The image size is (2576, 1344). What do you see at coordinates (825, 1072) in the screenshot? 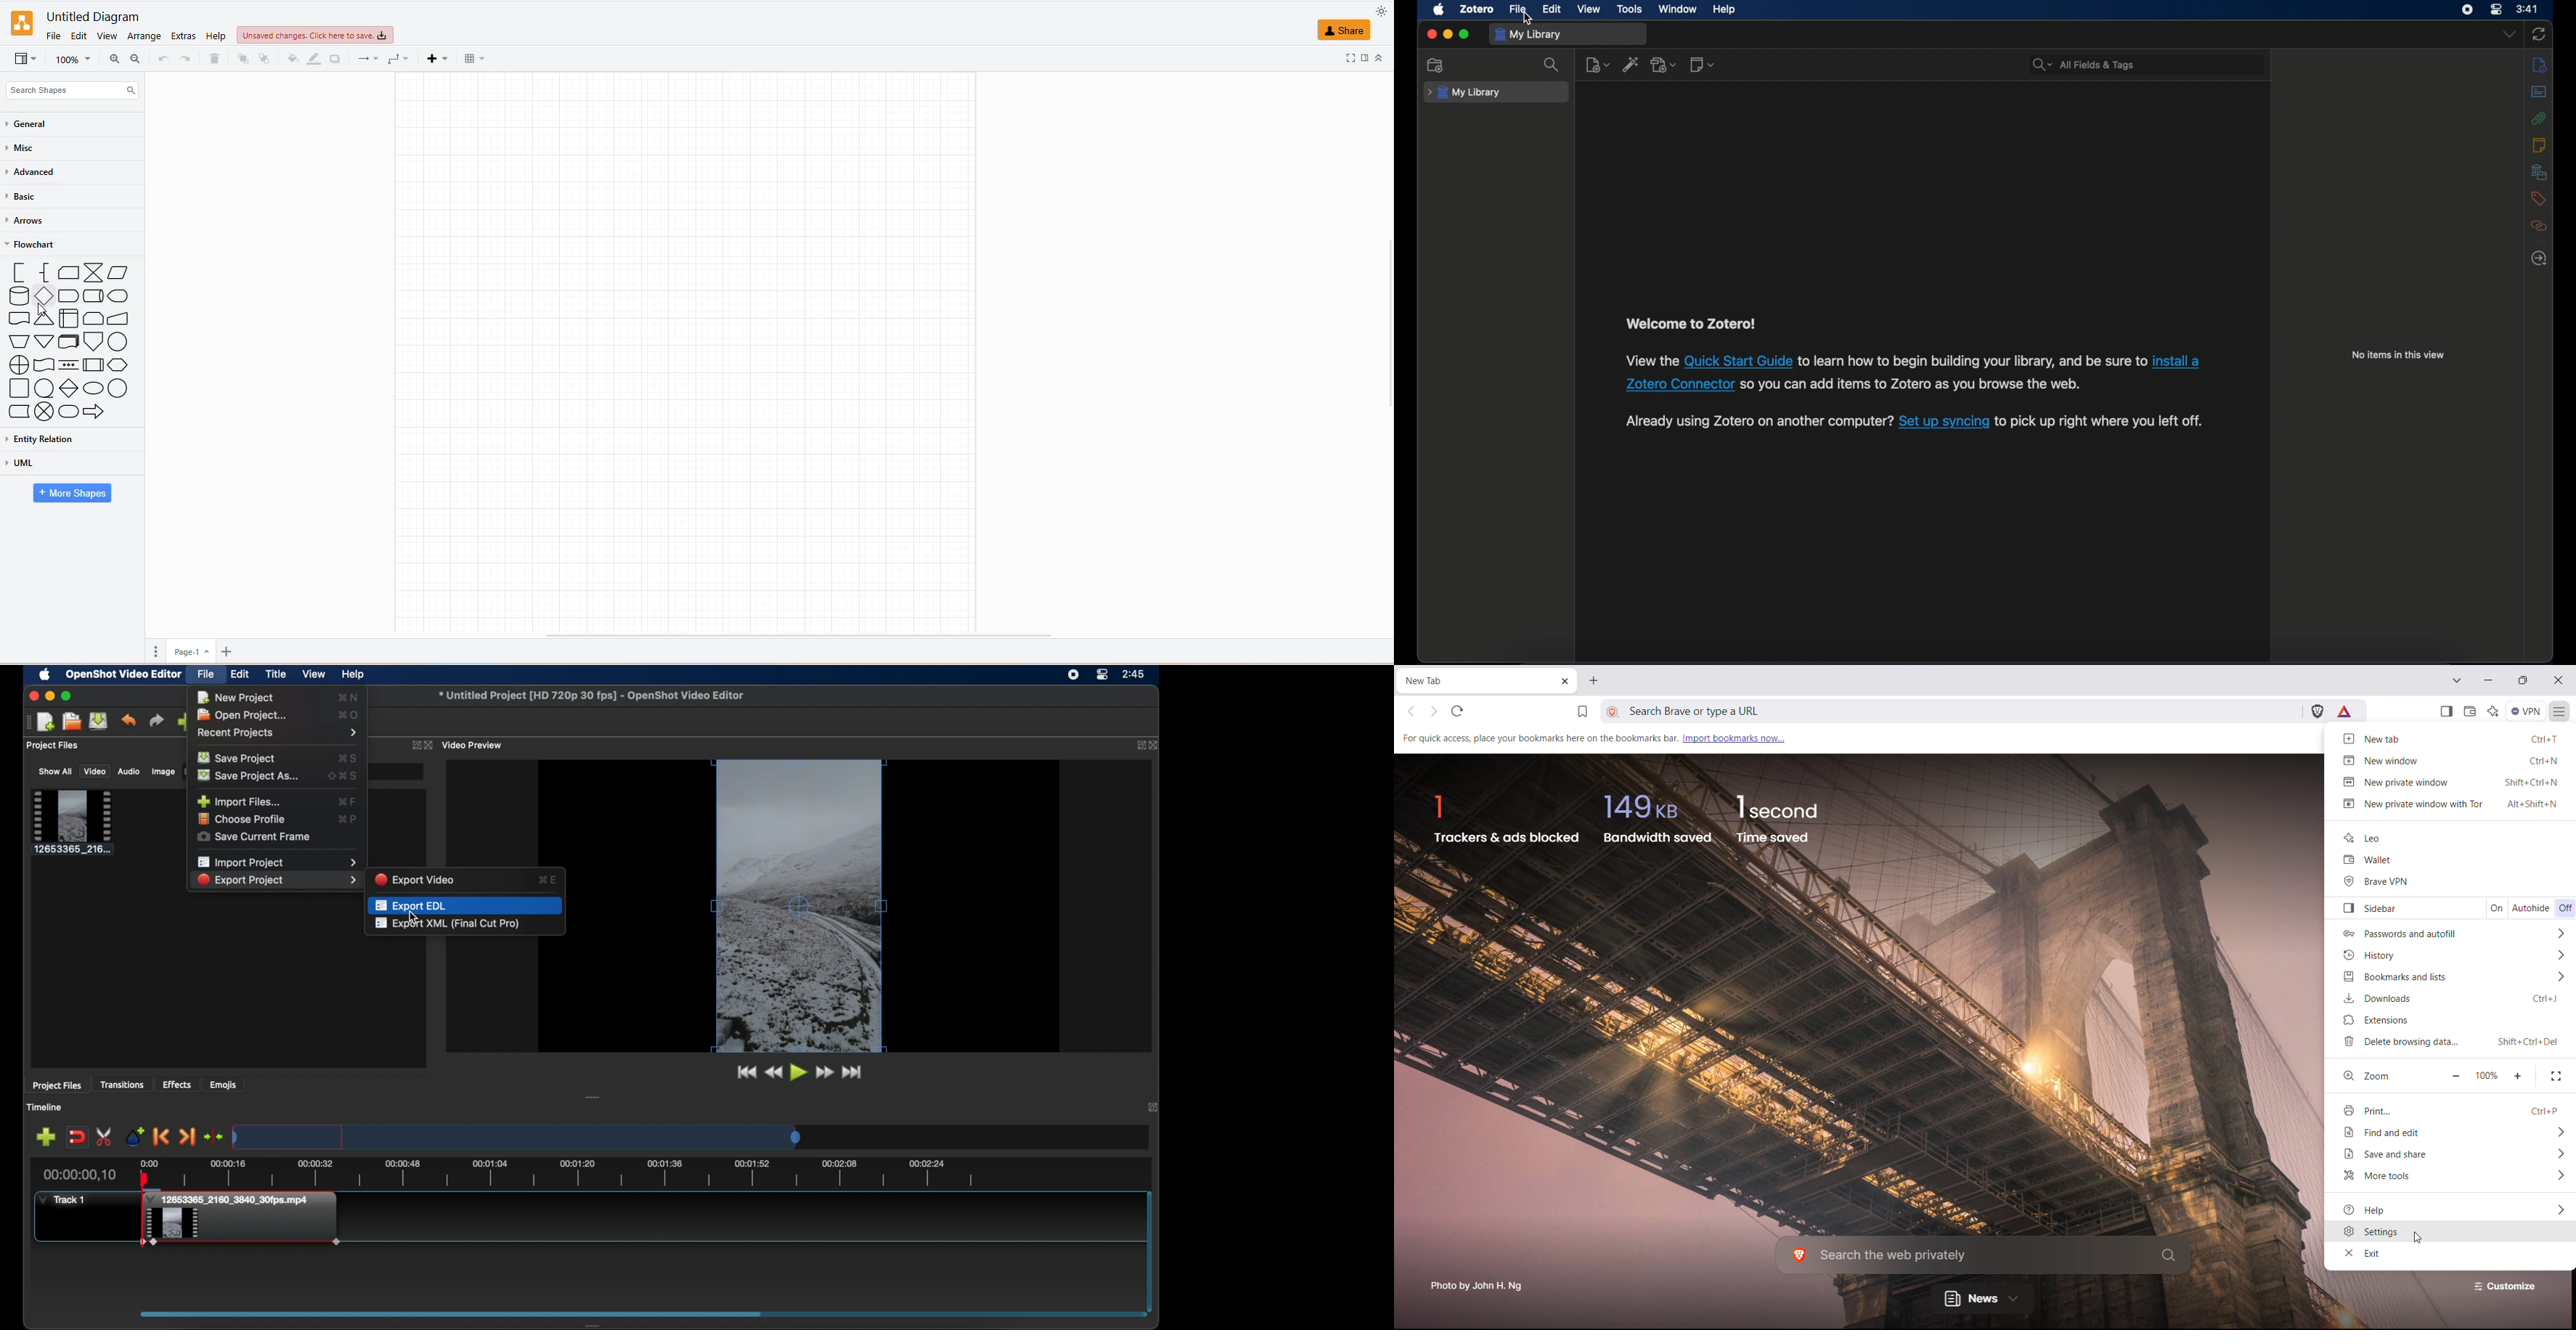
I see `fast forward` at bounding box center [825, 1072].